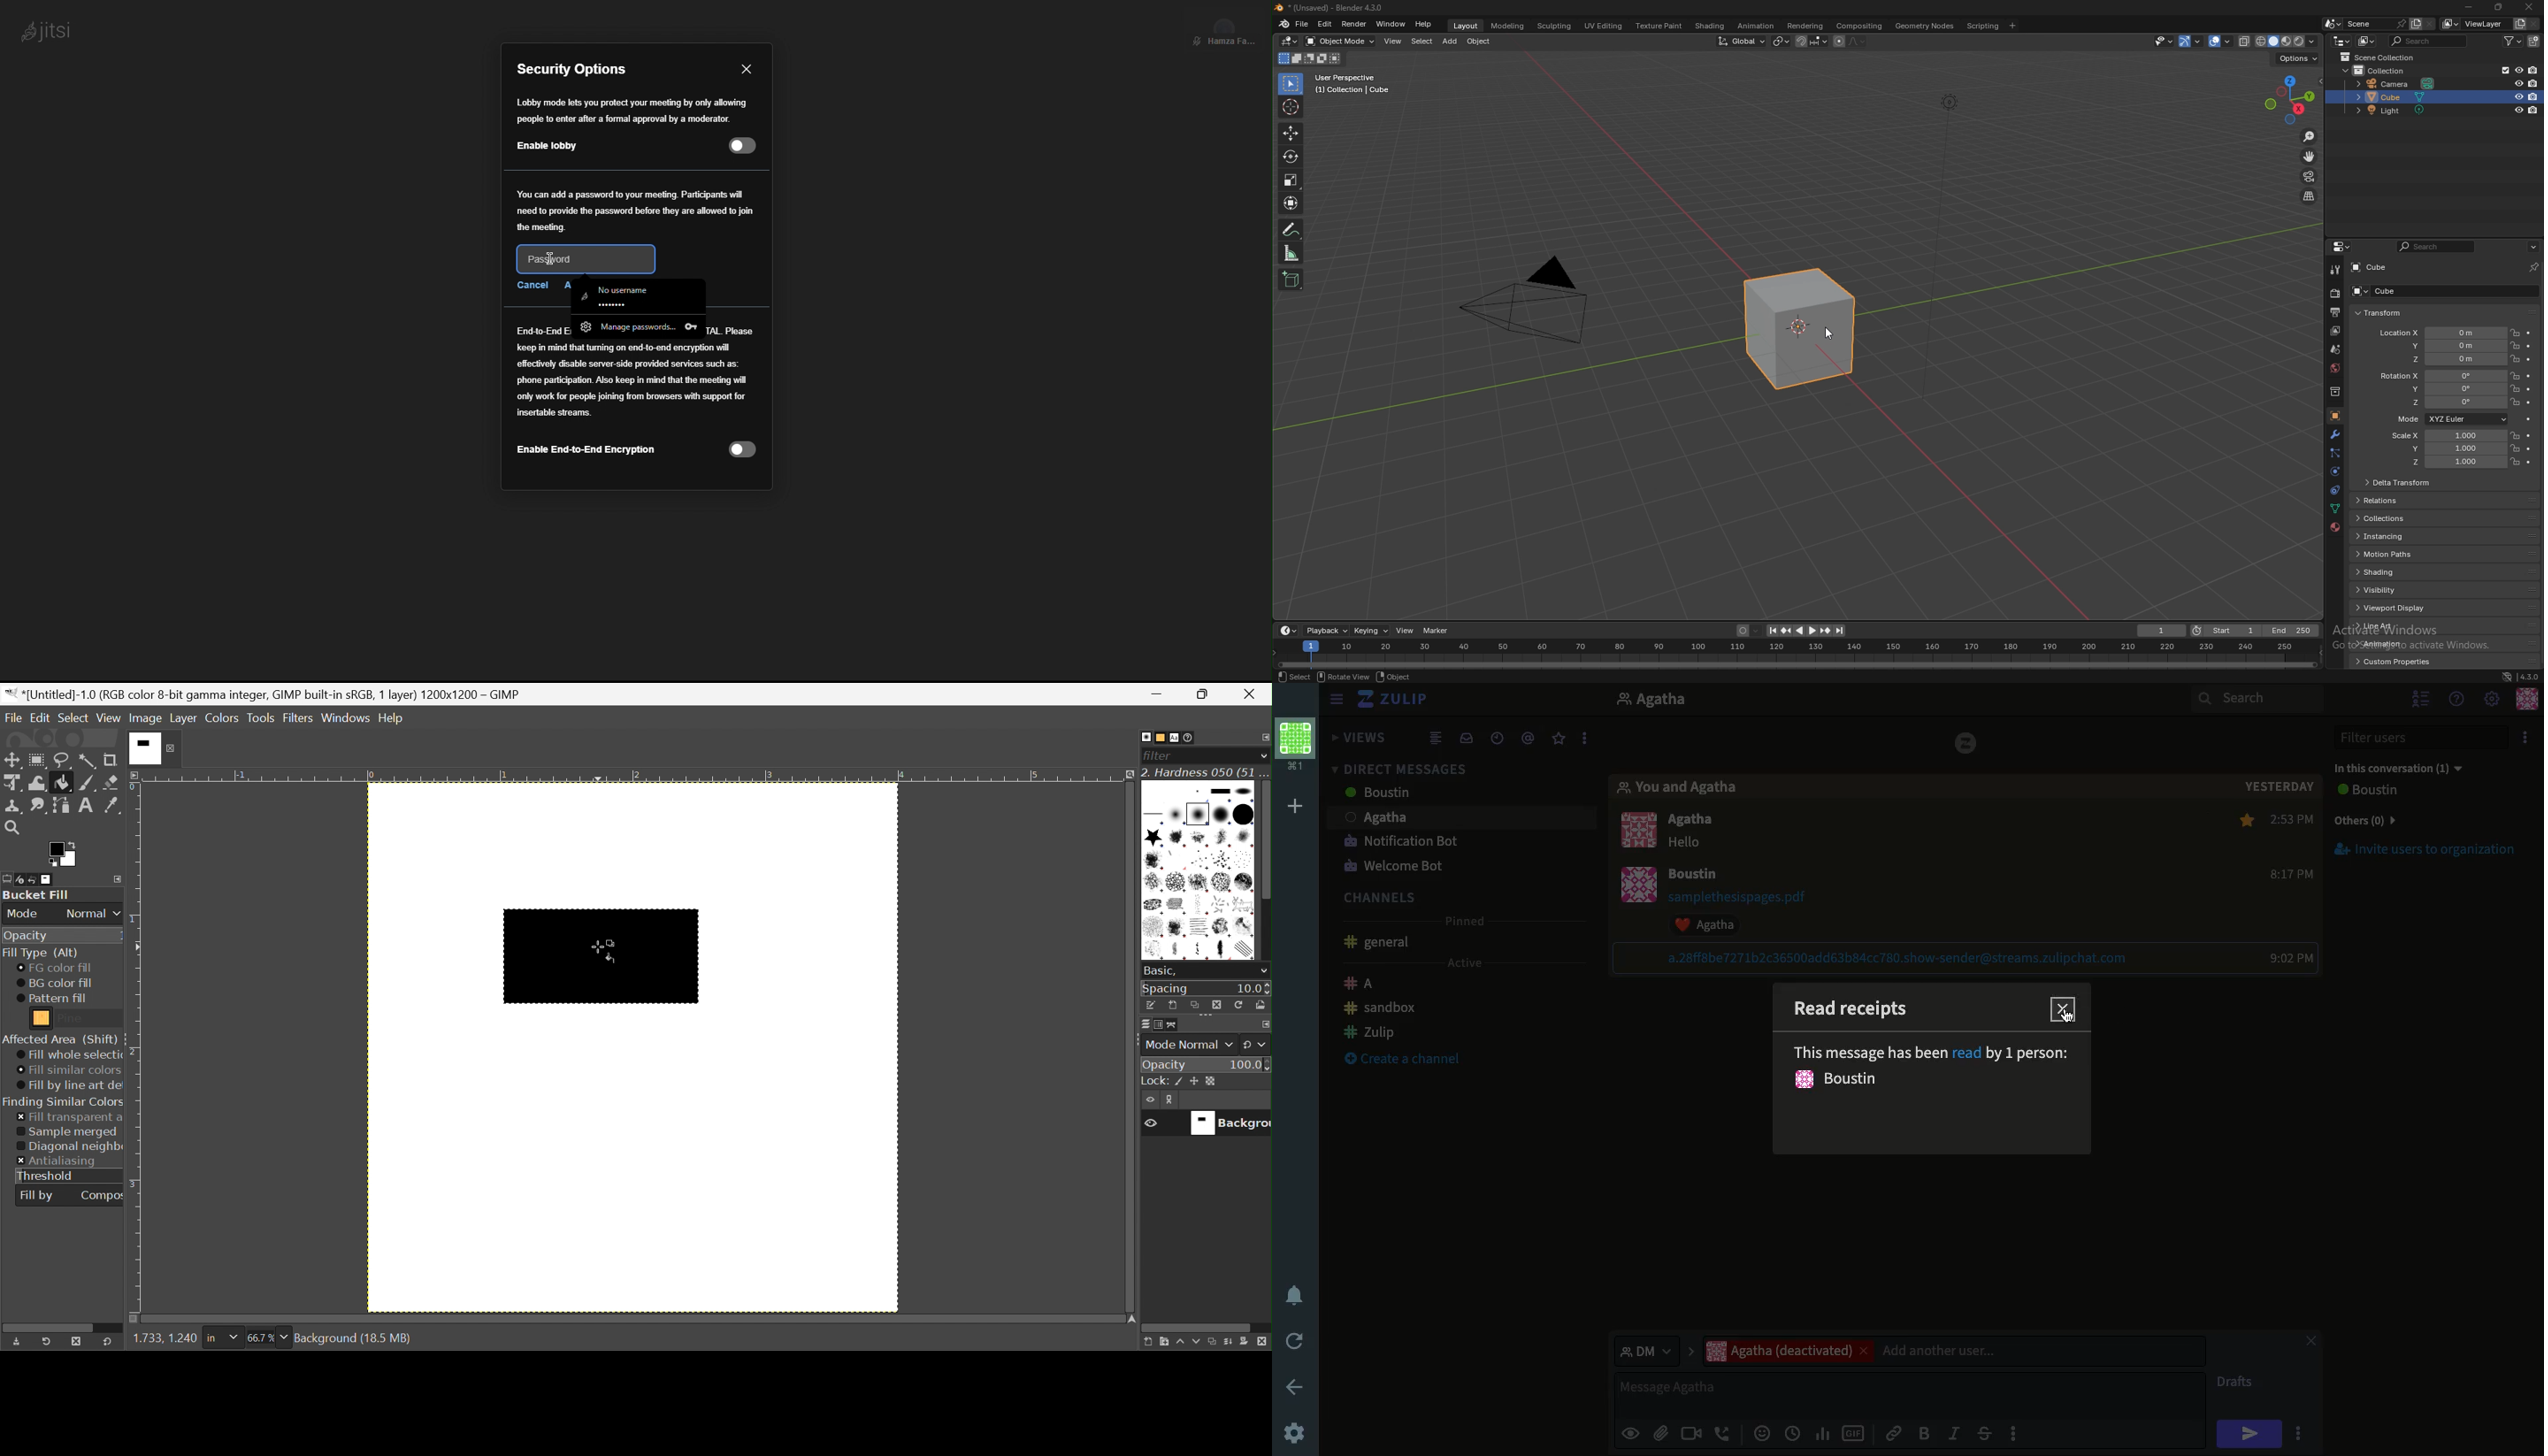 Image resolution: width=2548 pixels, height=1456 pixels. Describe the element at coordinates (2428, 817) in the screenshot. I see `Invite users to org.` at that location.